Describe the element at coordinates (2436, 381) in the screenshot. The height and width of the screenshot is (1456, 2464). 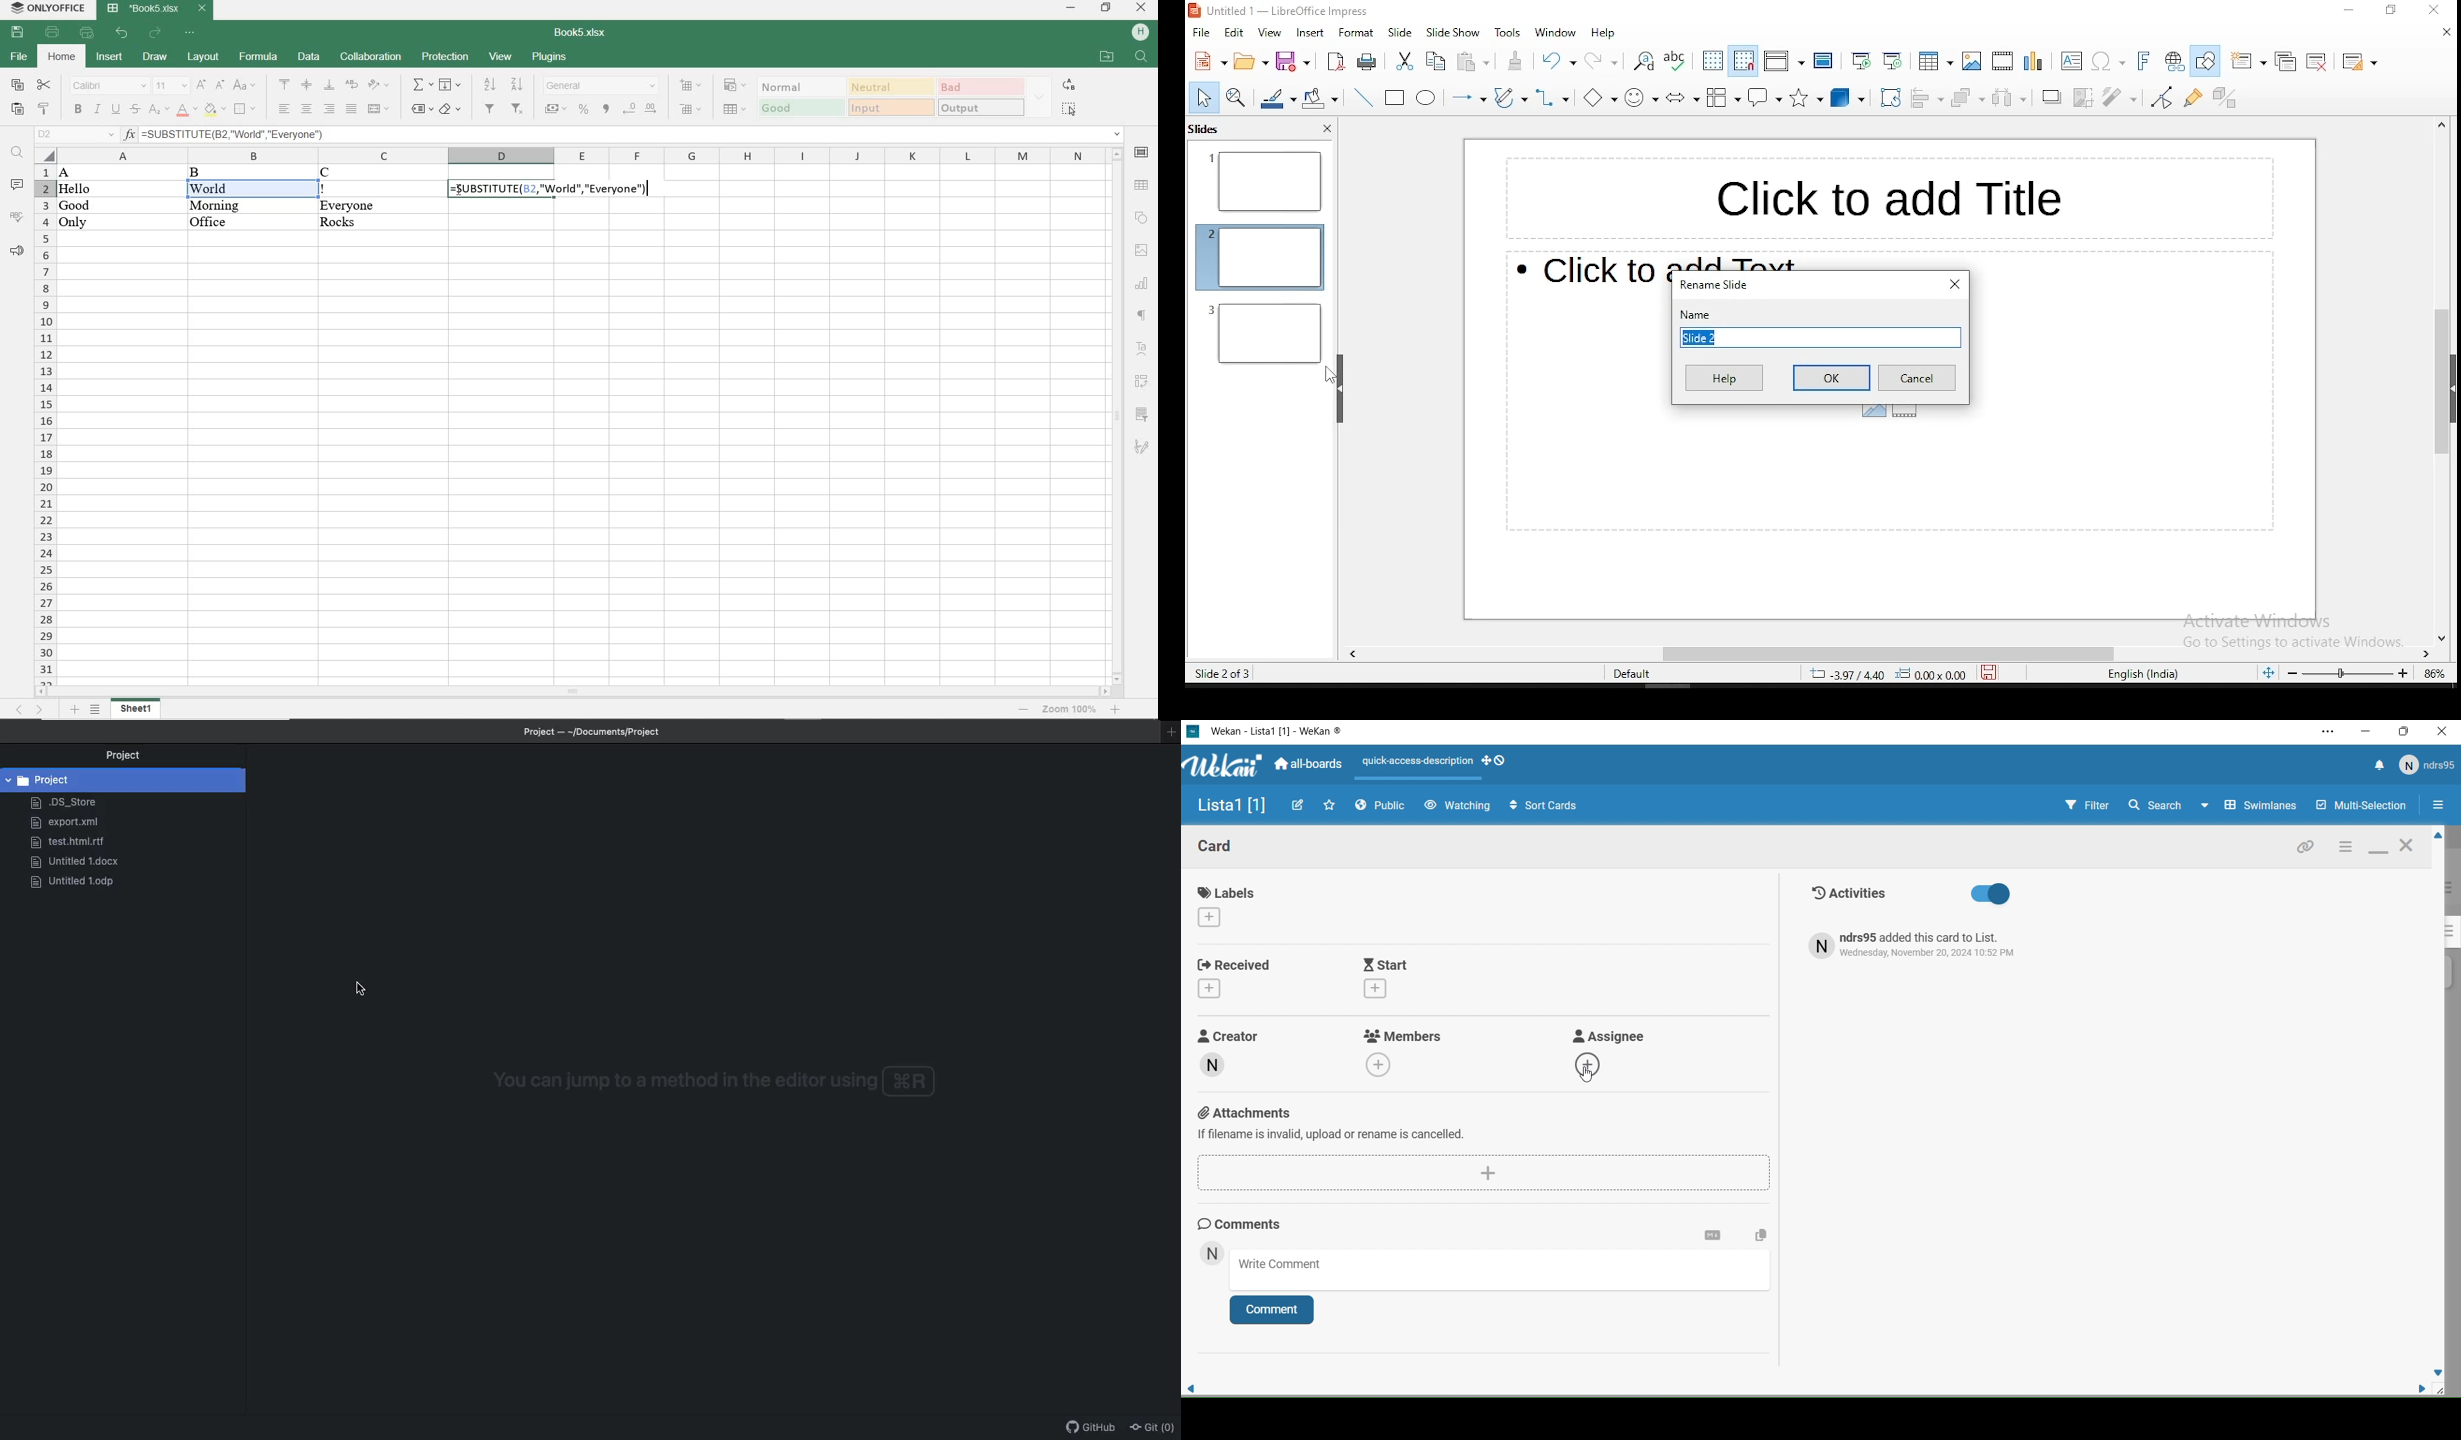
I see `scroll bar` at that location.